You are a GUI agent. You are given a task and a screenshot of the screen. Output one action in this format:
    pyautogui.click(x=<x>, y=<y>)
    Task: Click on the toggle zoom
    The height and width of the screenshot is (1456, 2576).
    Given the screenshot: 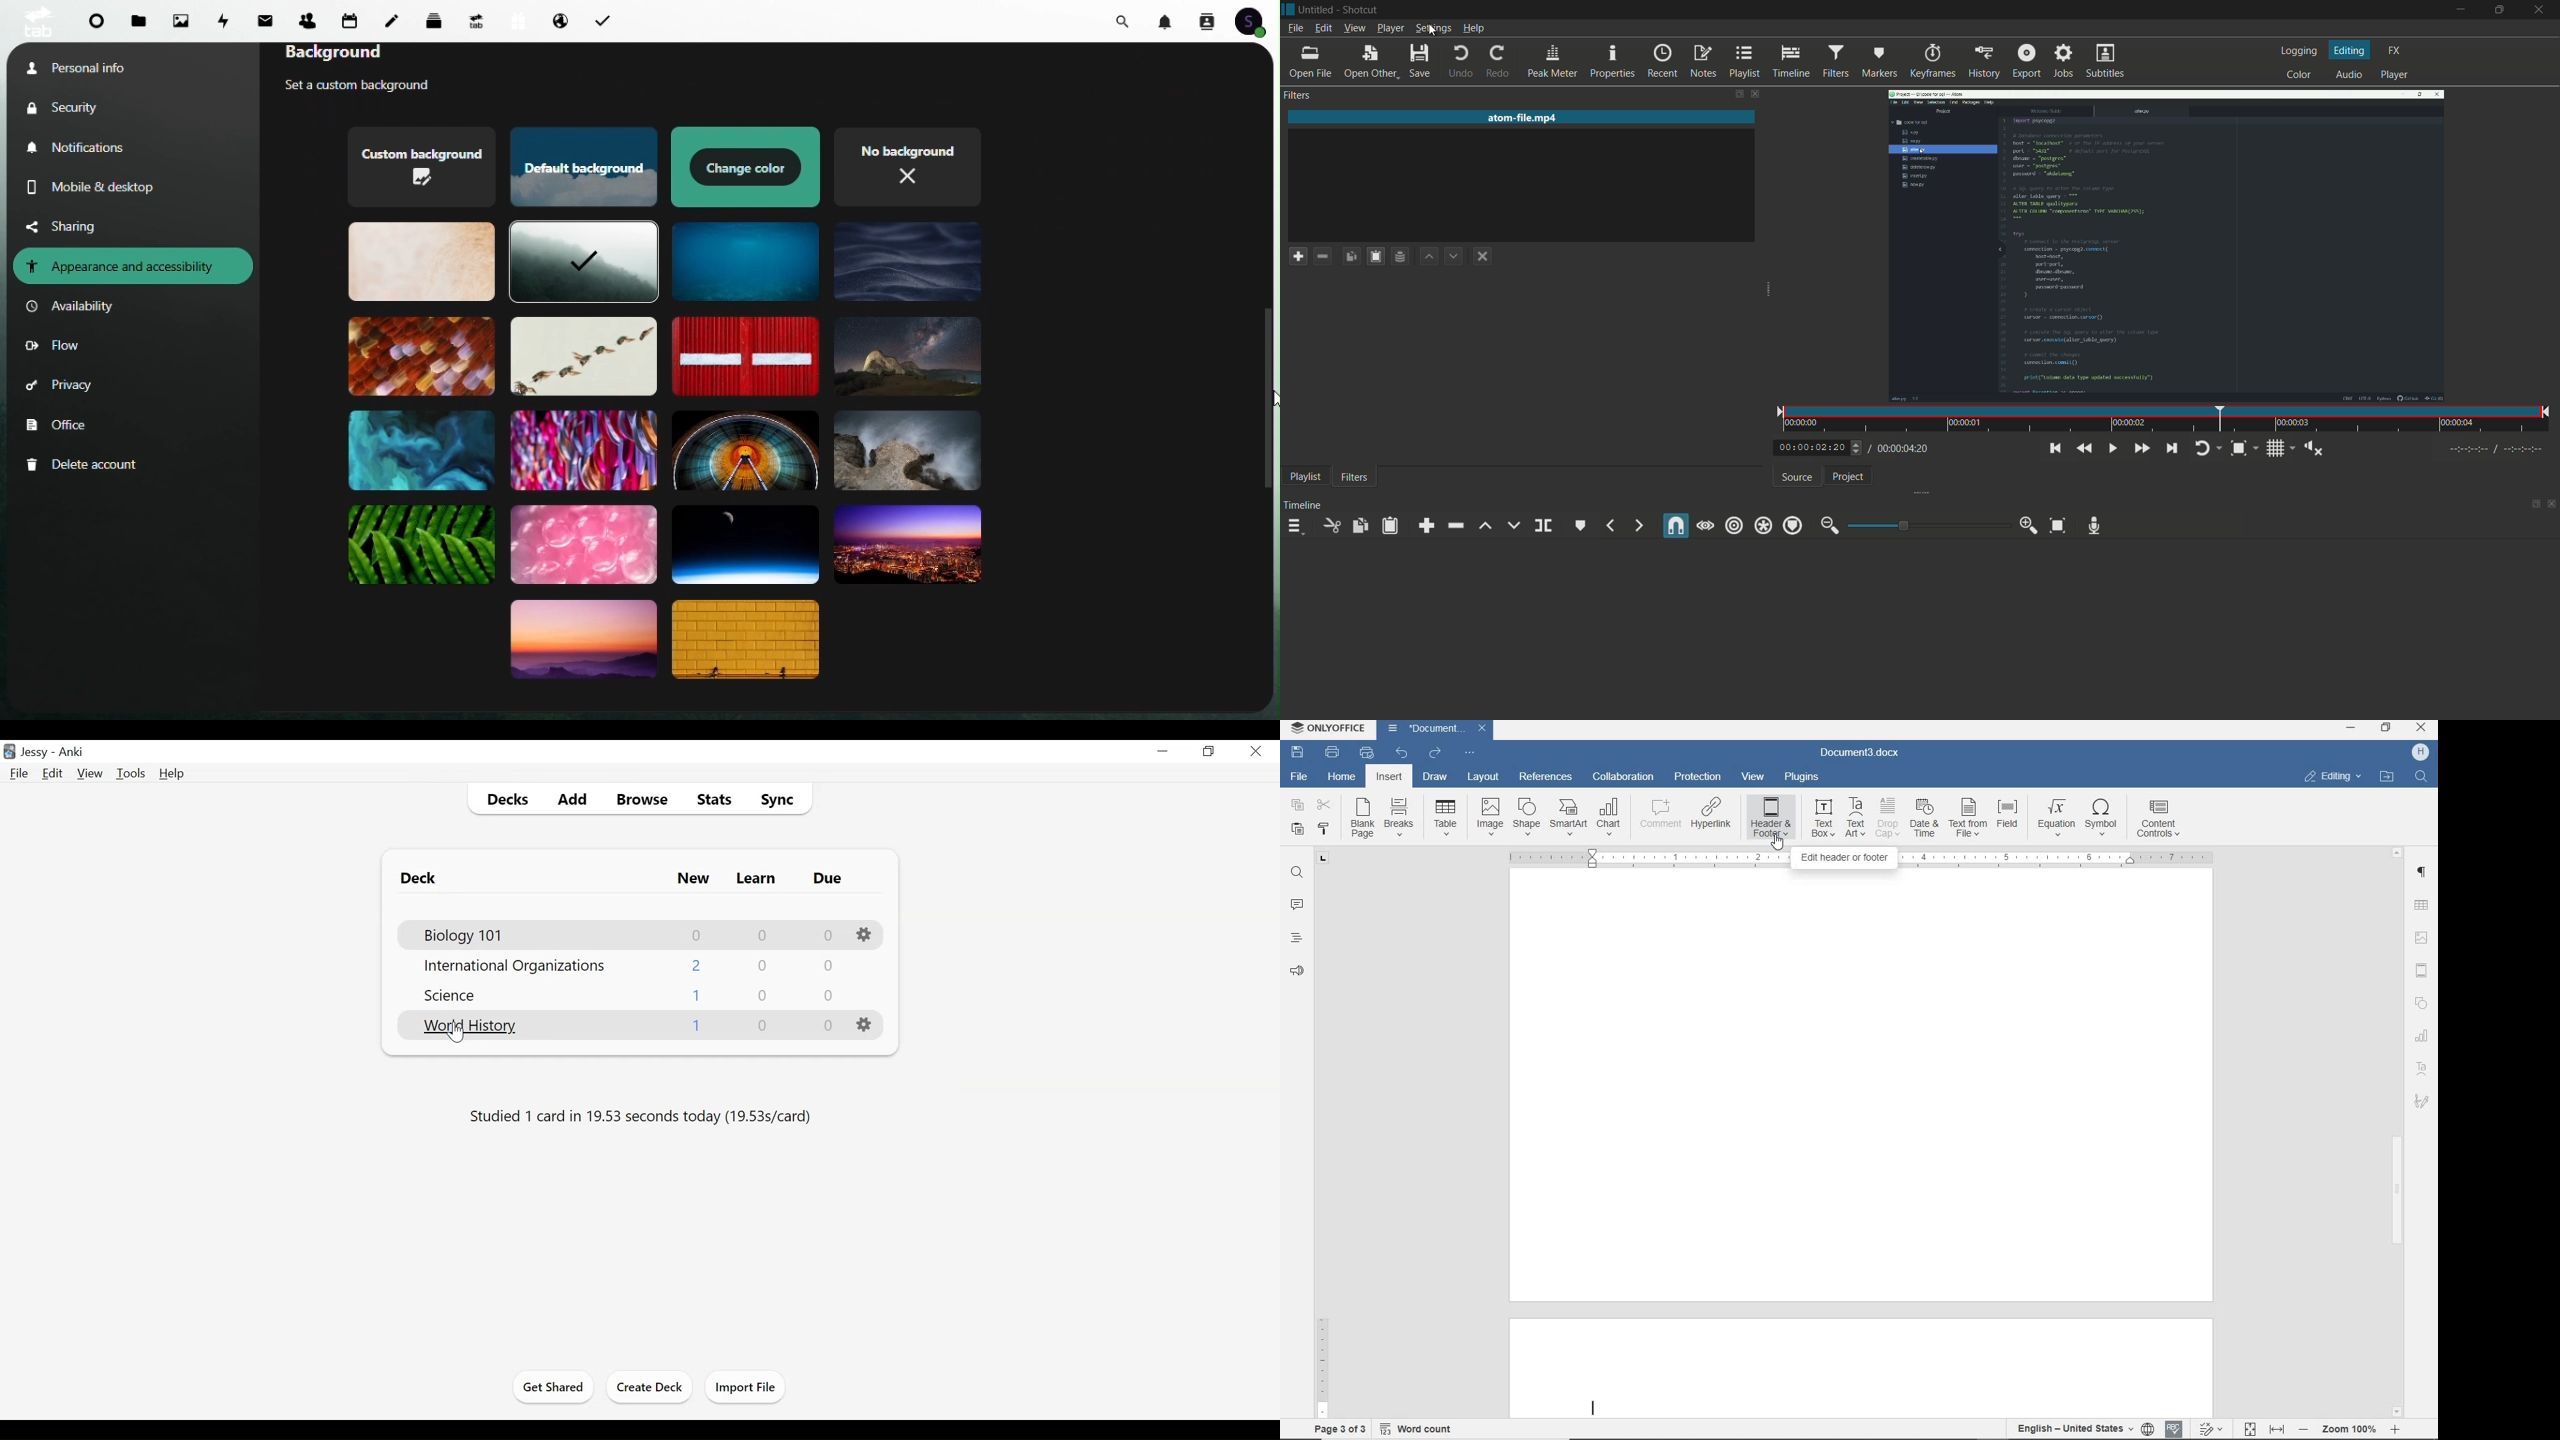 What is the action you would take?
    pyautogui.click(x=2244, y=448)
    